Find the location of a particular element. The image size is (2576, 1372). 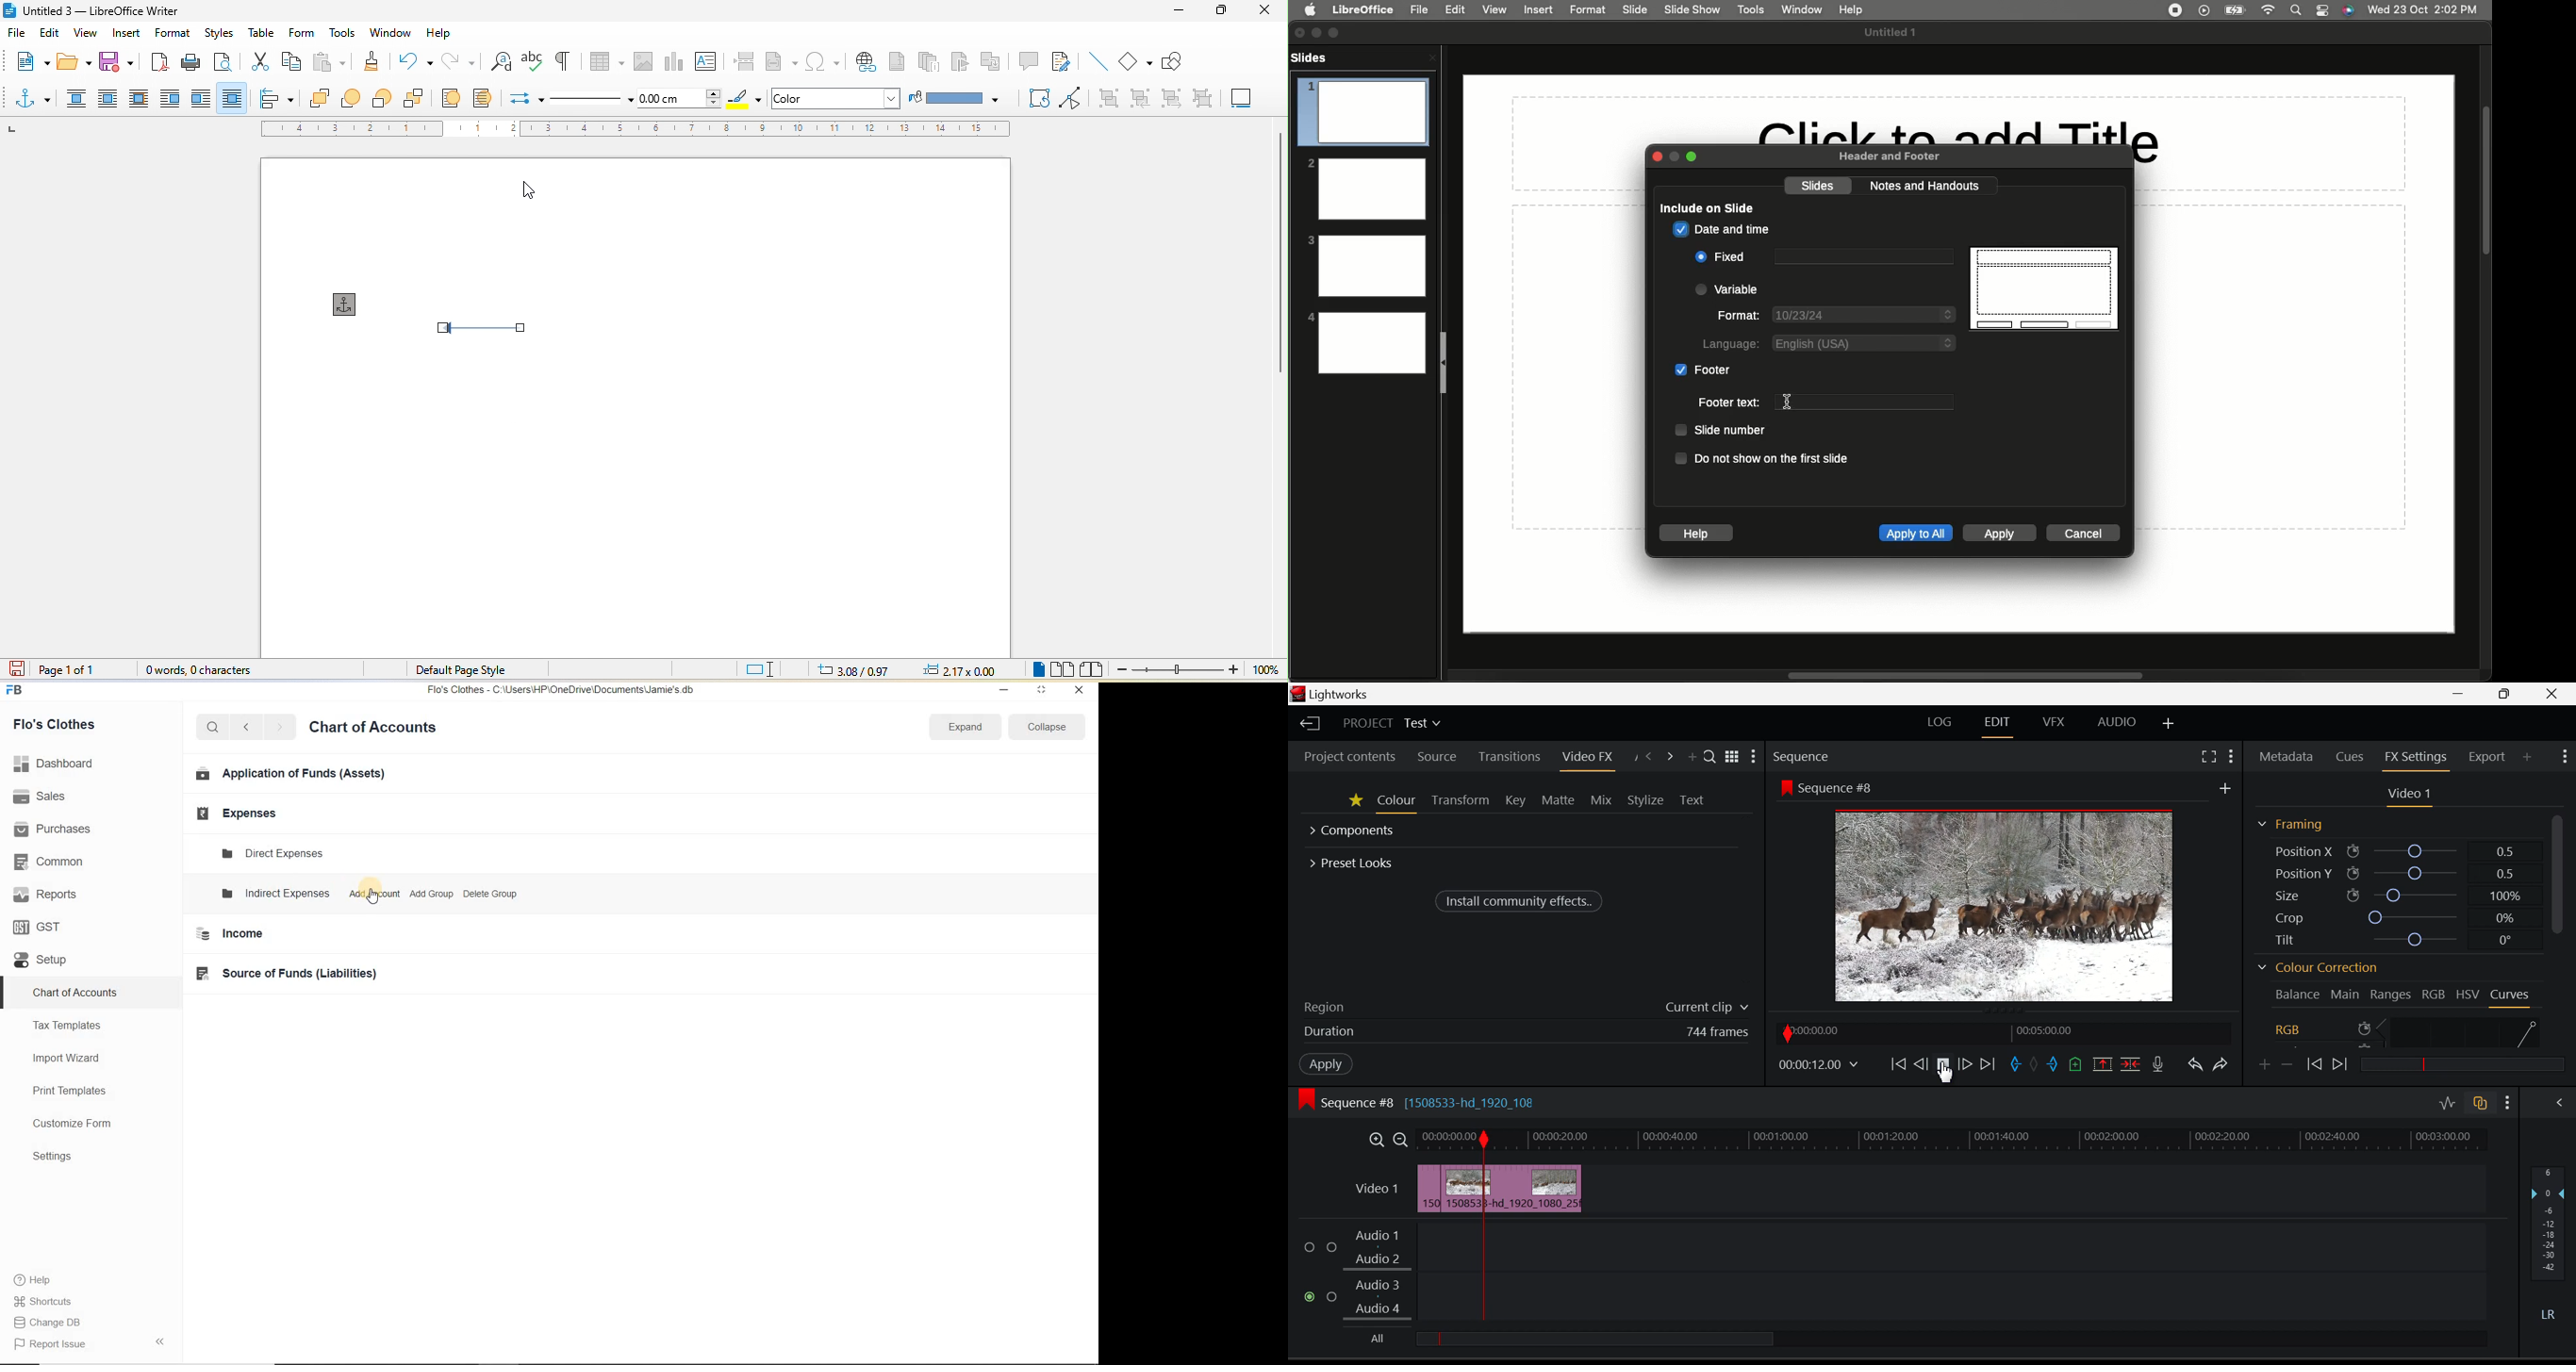

search is located at coordinates (211, 728).